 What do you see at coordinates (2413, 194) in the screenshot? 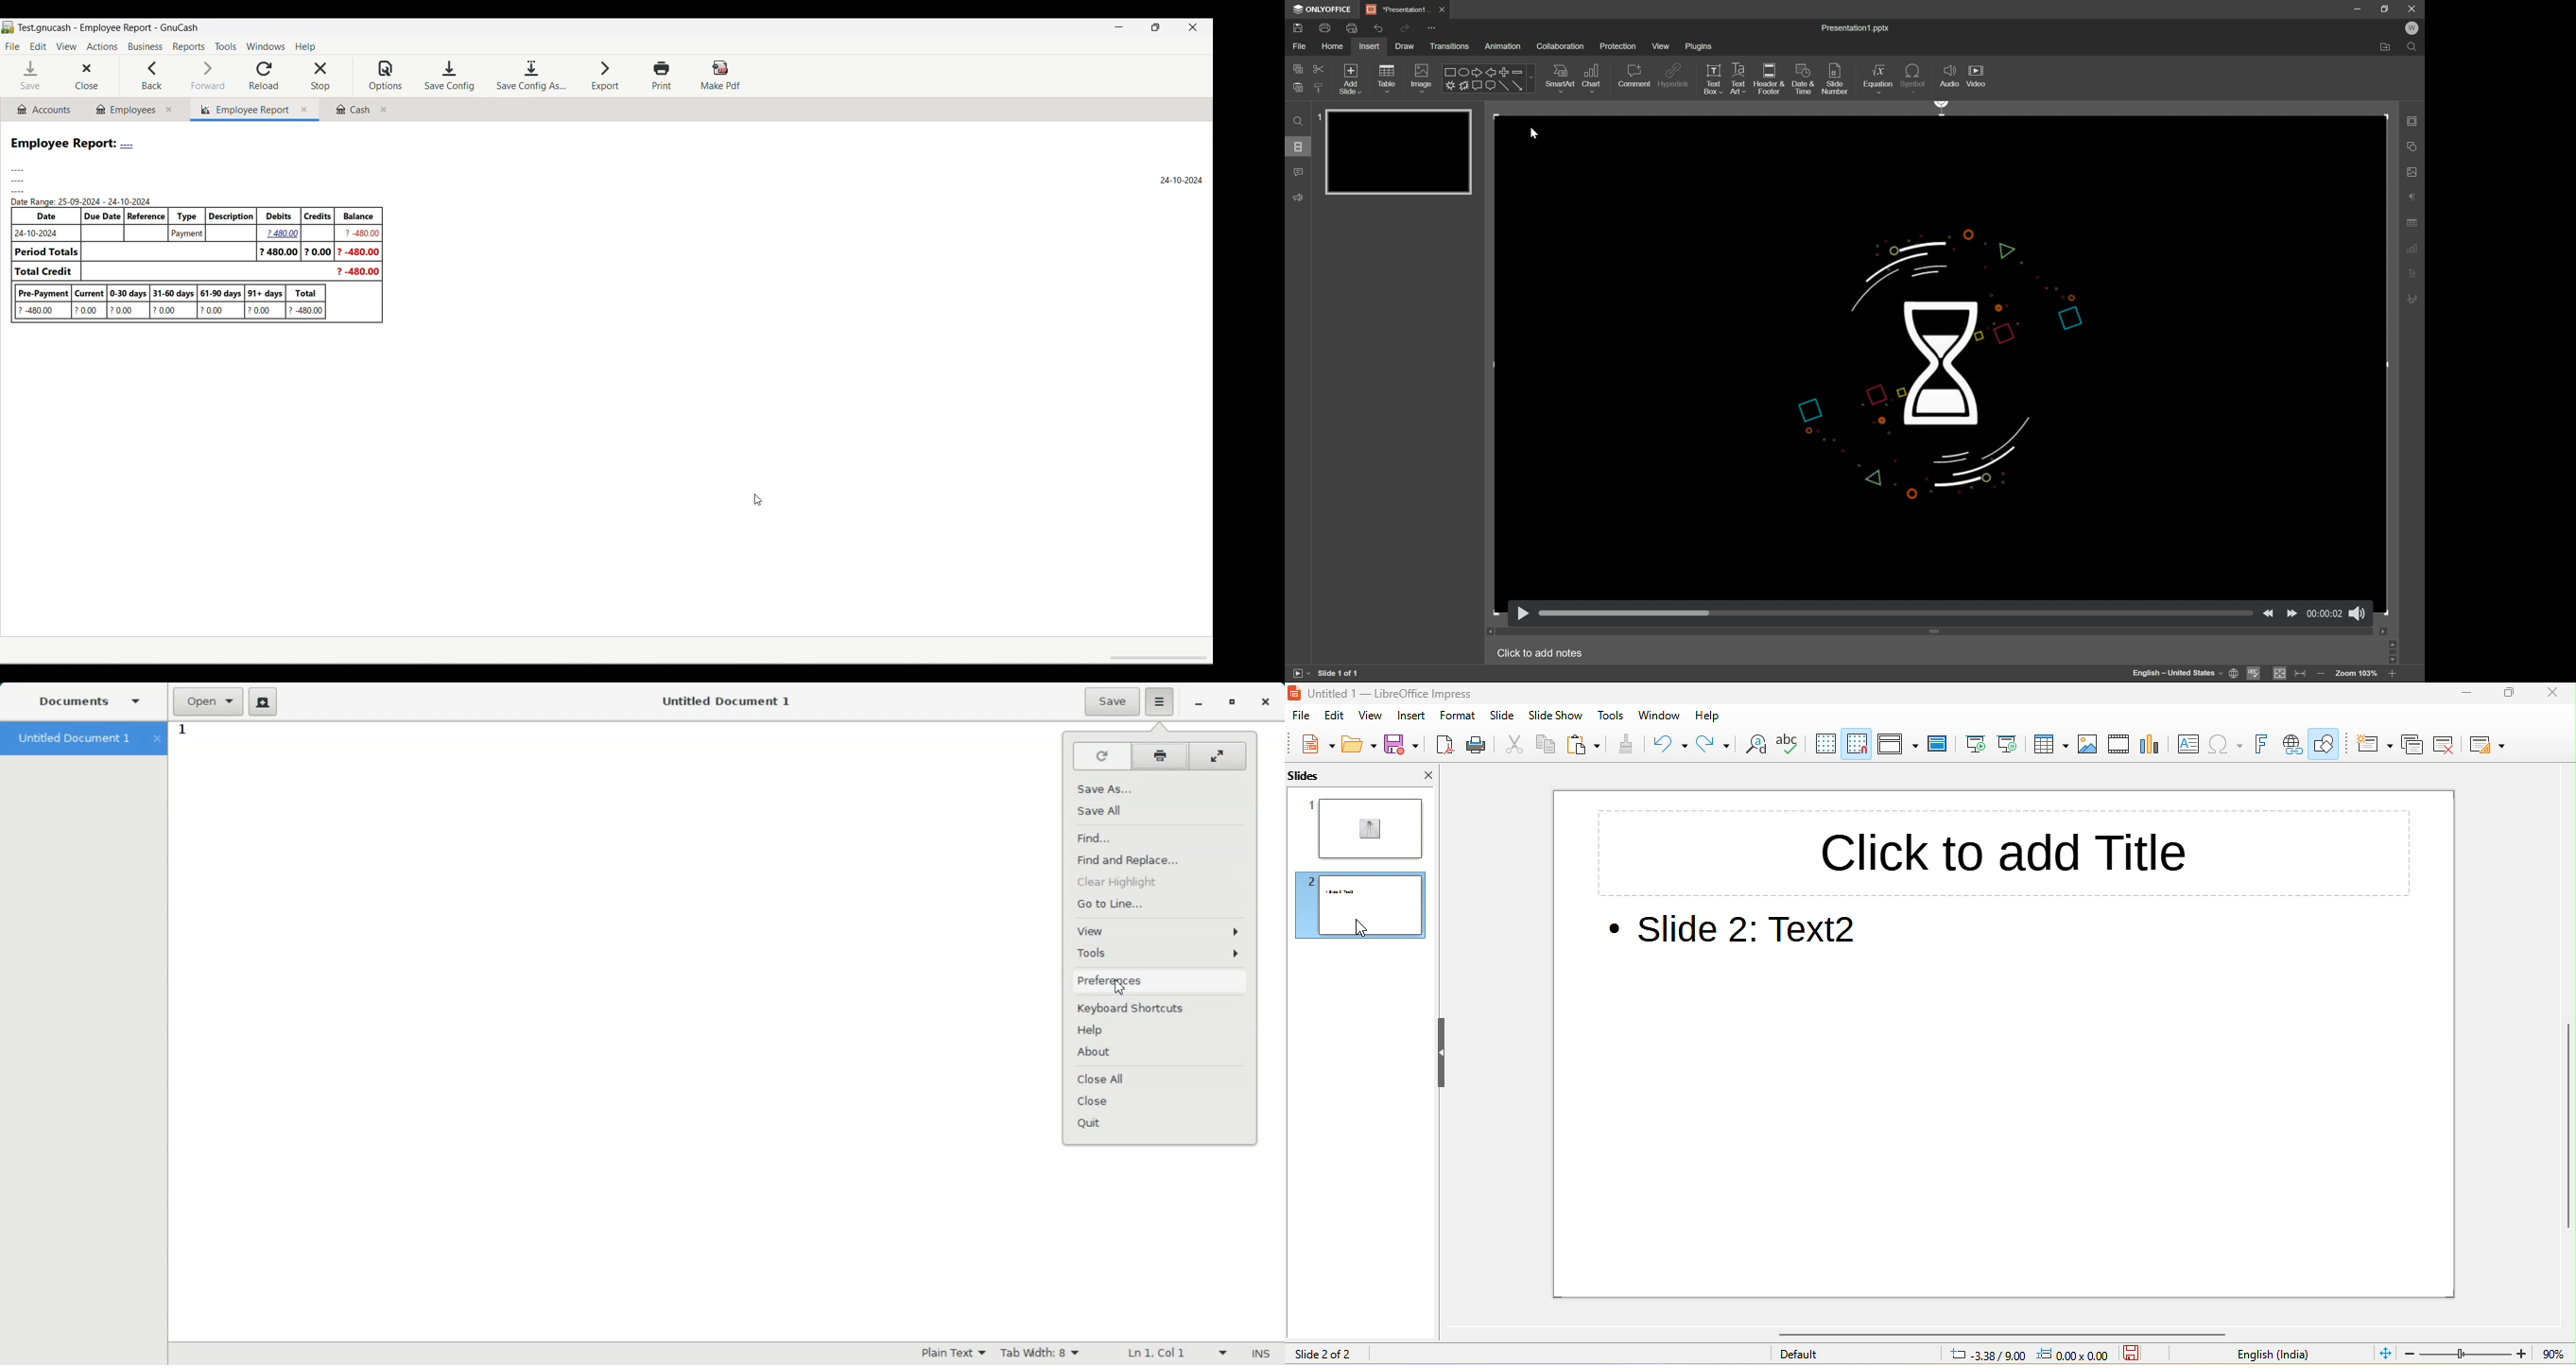
I see `paragraph settings` at bounding box center [2413, 194].